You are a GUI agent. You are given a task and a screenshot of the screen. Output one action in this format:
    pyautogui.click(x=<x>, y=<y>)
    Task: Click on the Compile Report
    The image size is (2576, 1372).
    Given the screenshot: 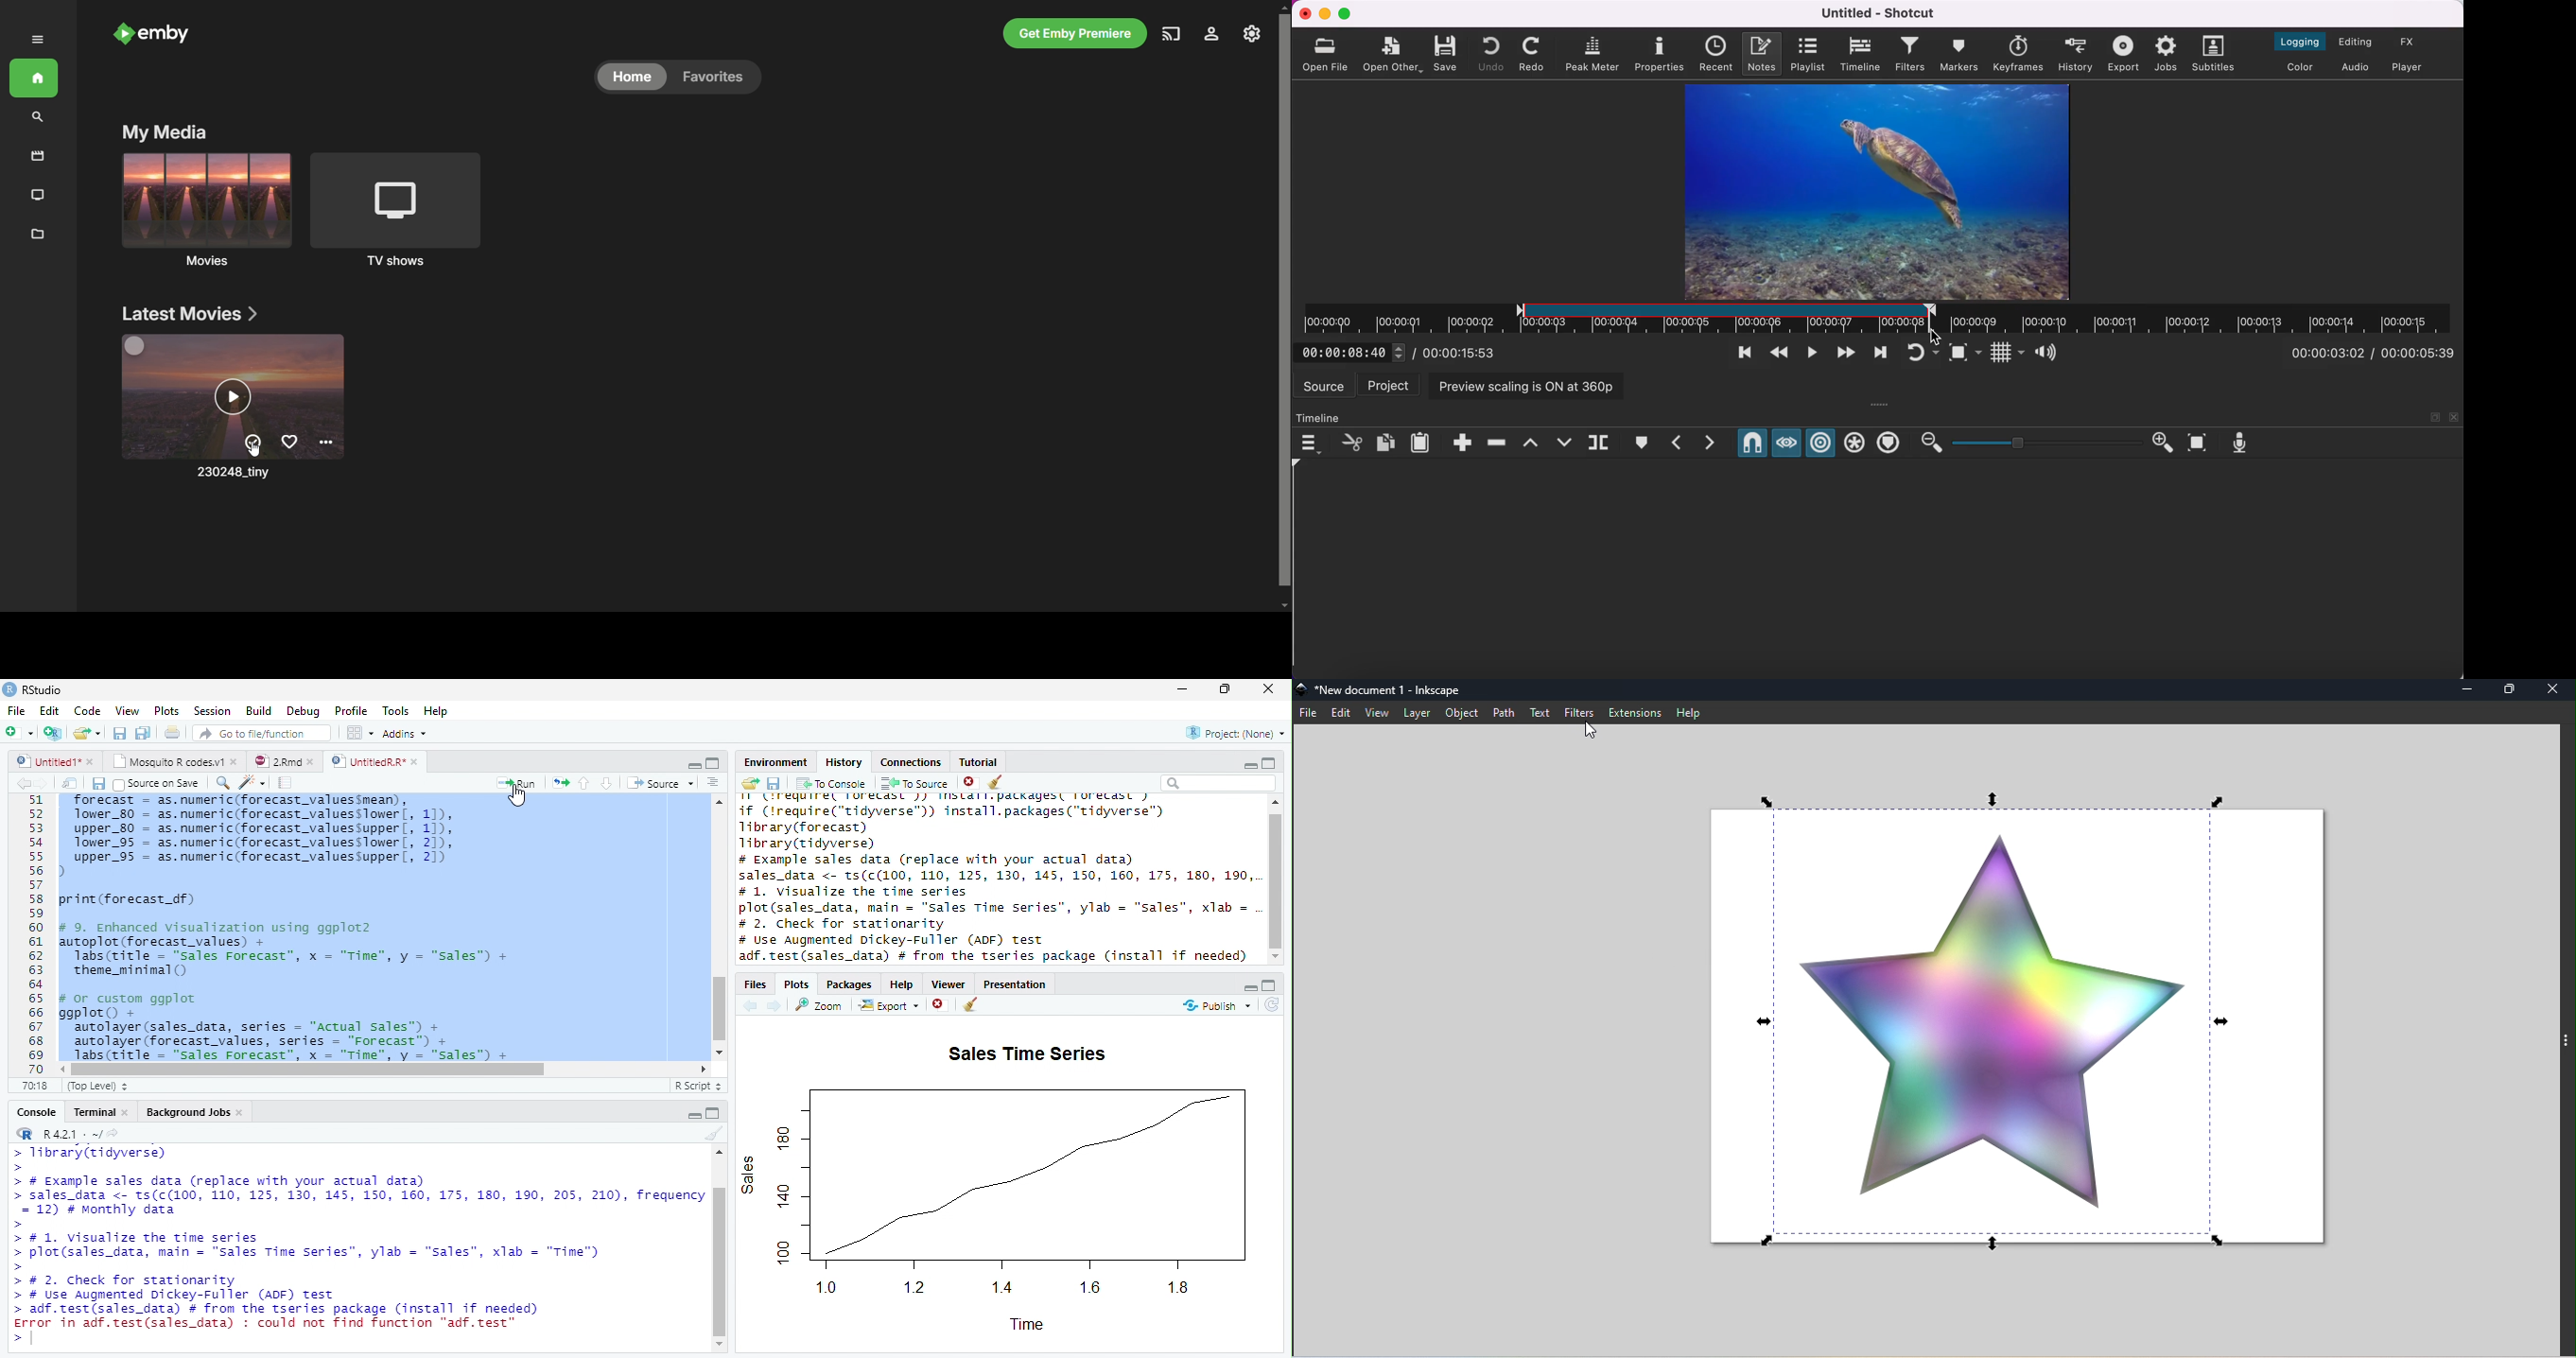 What is the action you would take?
    pyautogui.click(x=287, y=782)
    